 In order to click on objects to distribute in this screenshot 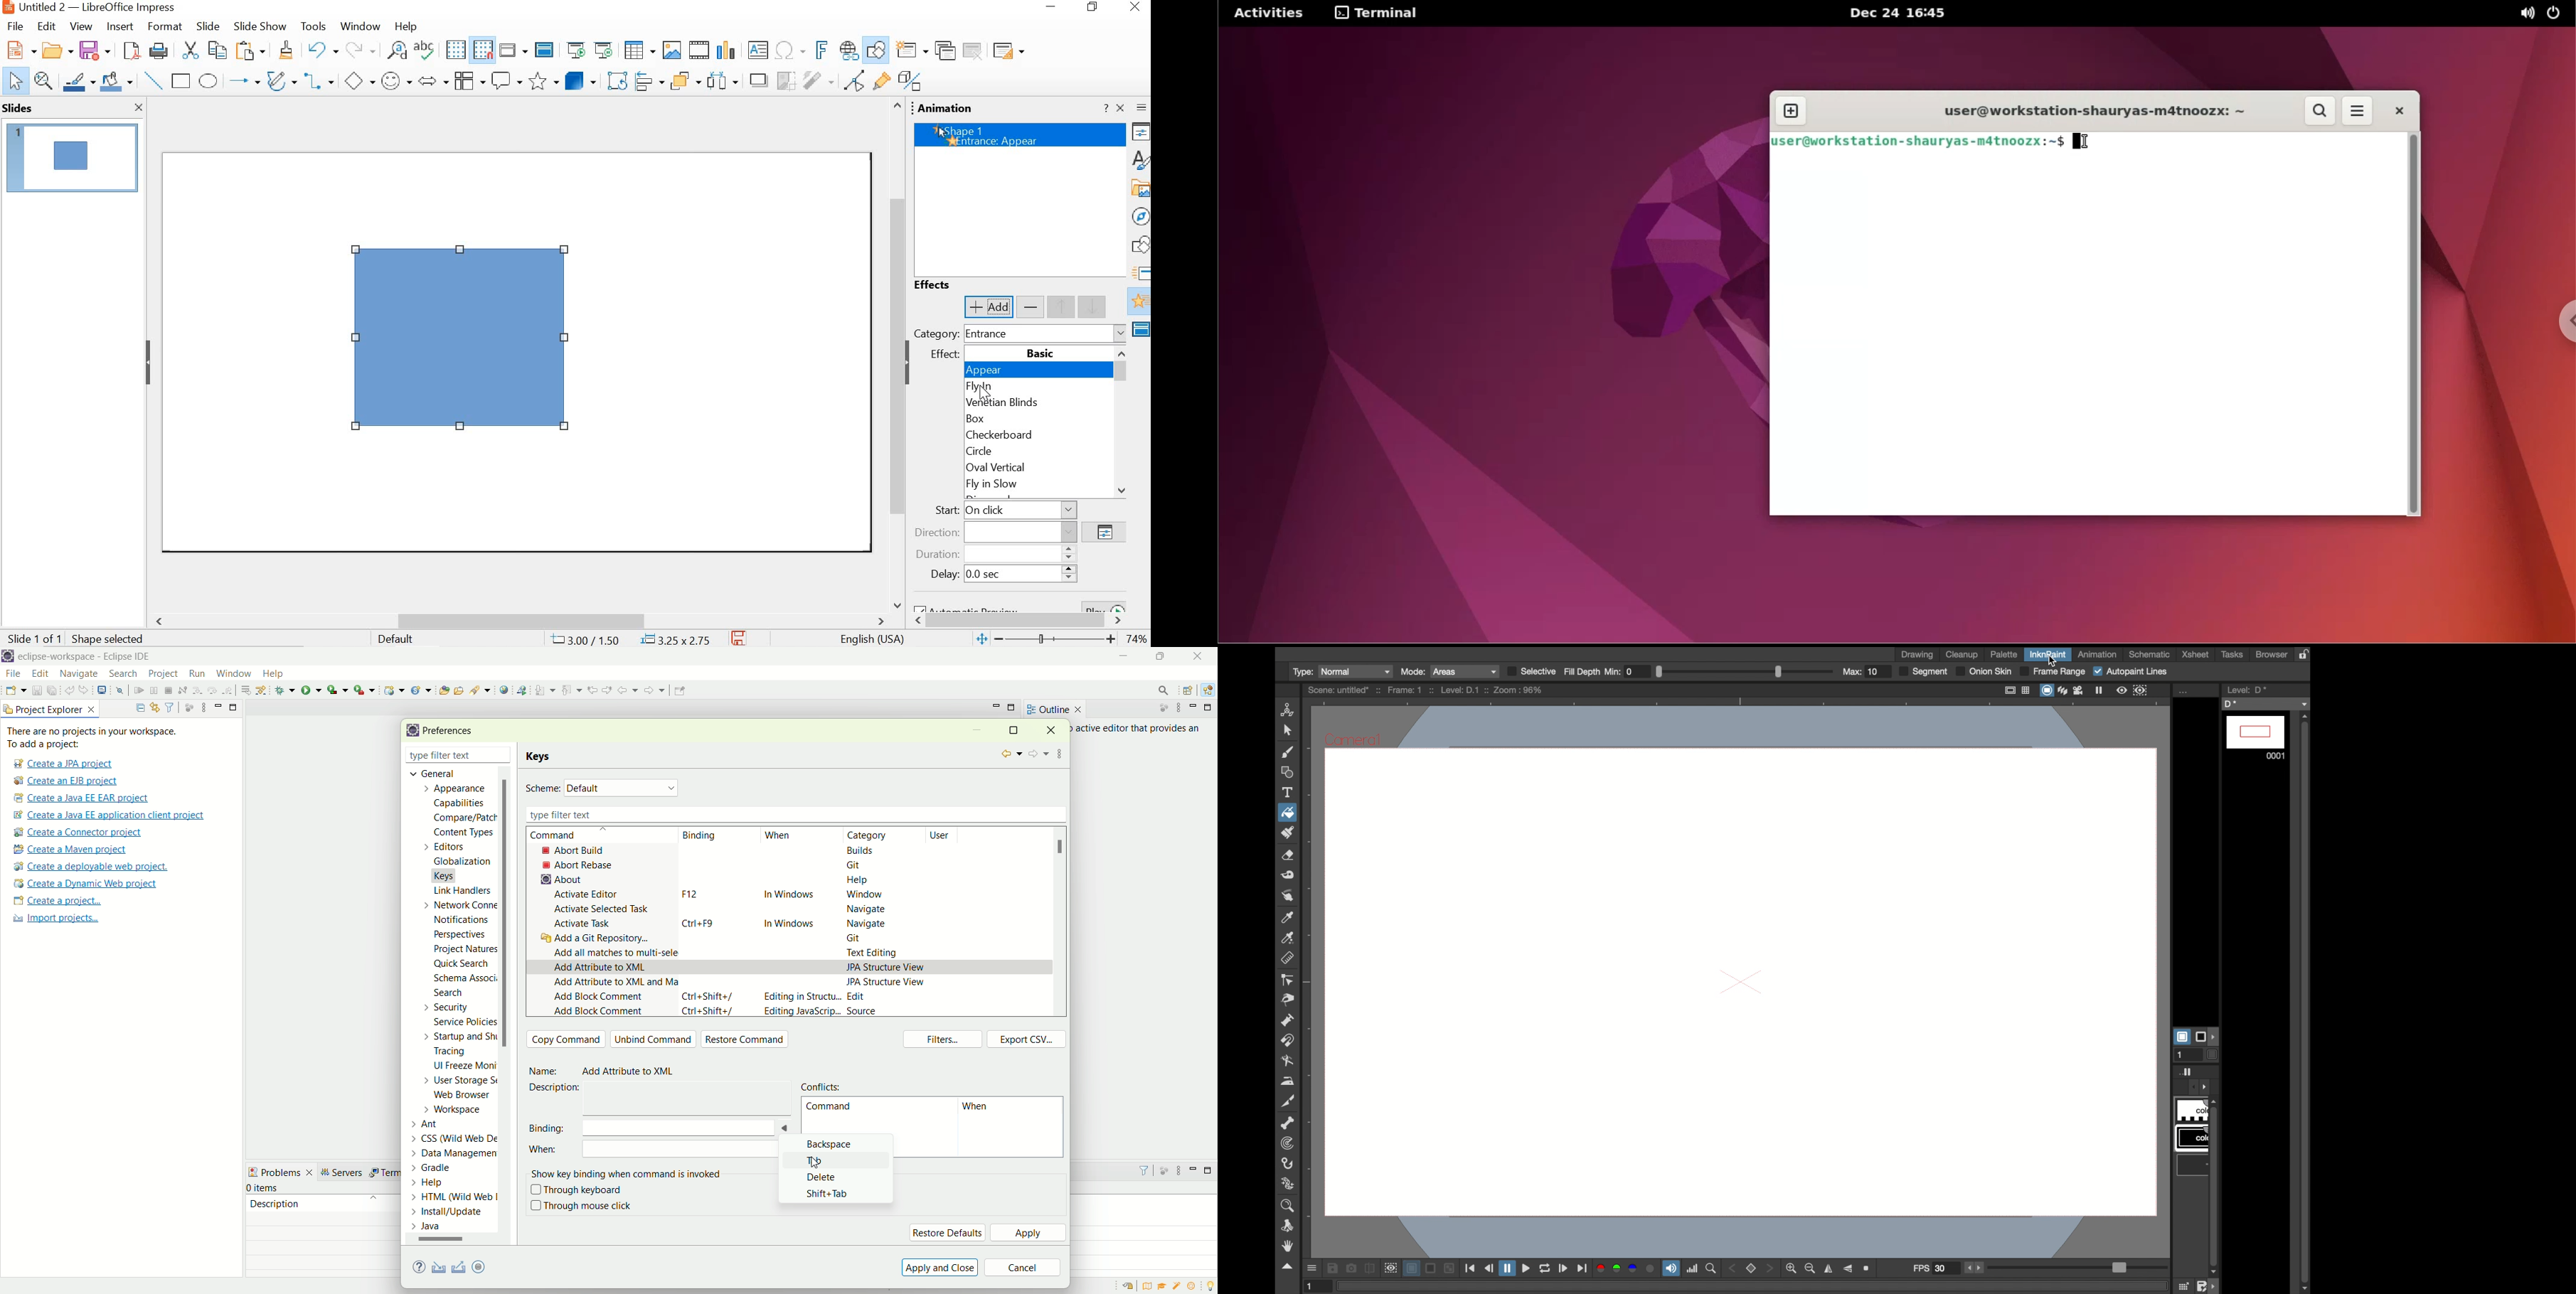, I will do `click(723, 79)`.